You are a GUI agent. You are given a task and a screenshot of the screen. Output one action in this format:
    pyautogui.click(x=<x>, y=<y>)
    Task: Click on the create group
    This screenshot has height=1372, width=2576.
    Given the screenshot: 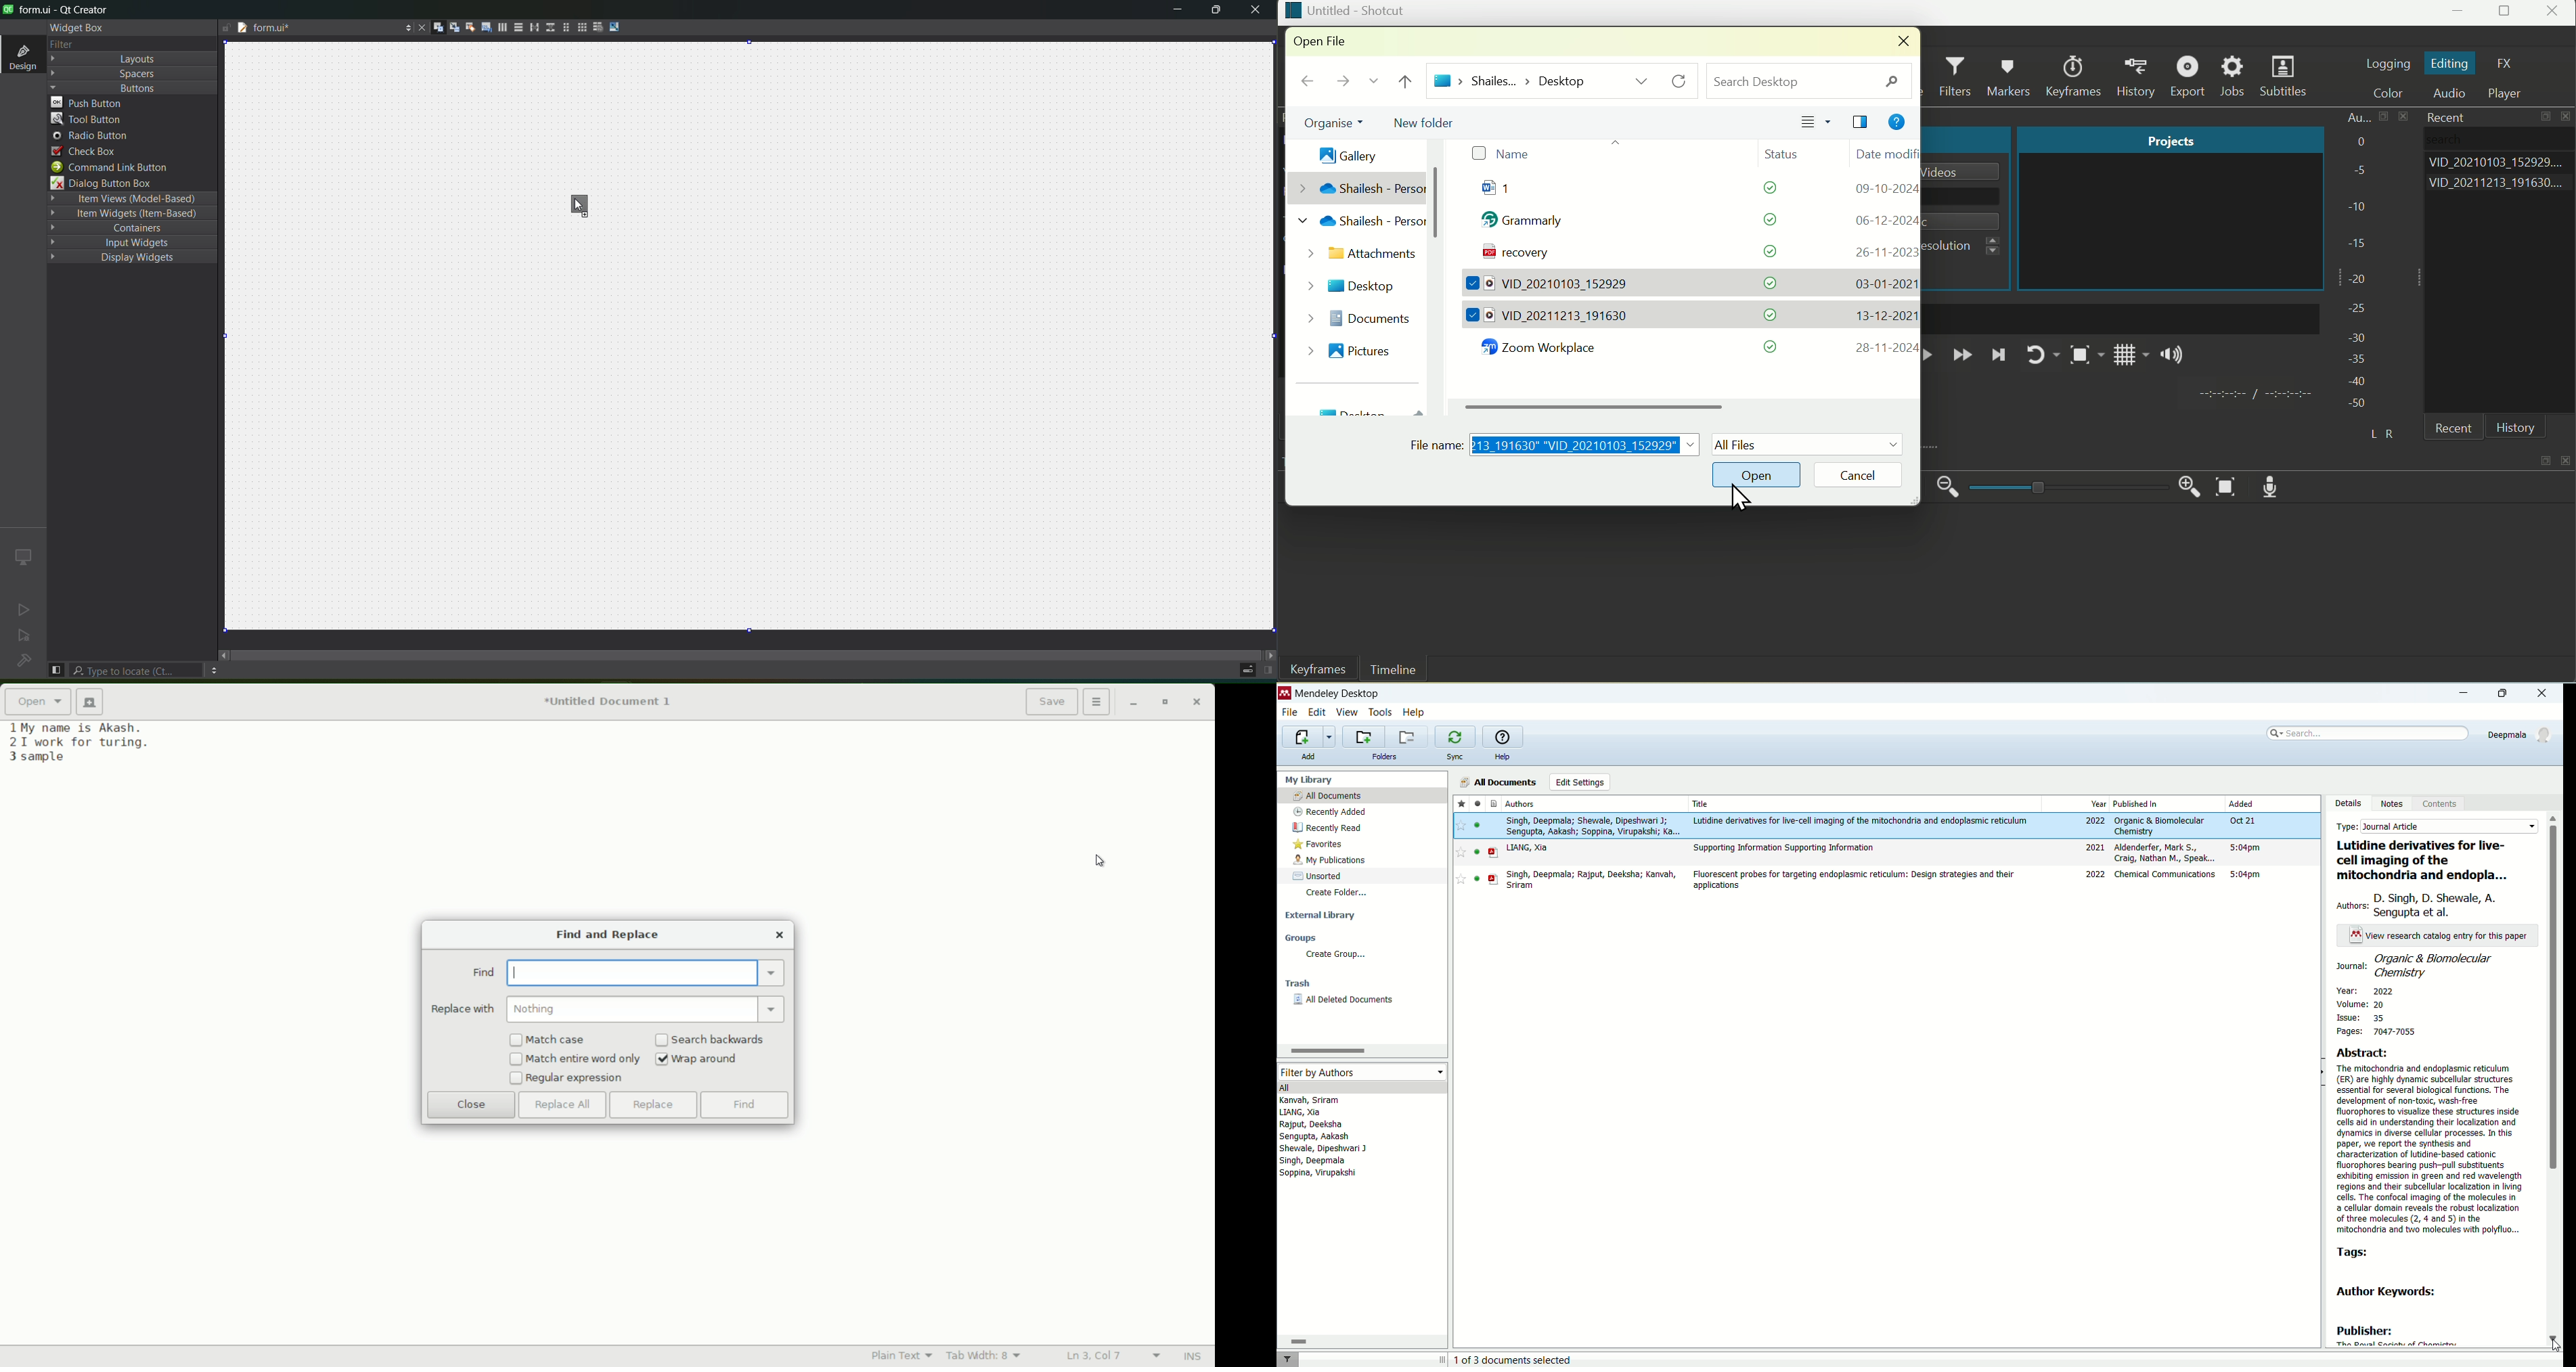 What is the action you would take?
    pyautogui.click(x=1337, y=954)
    